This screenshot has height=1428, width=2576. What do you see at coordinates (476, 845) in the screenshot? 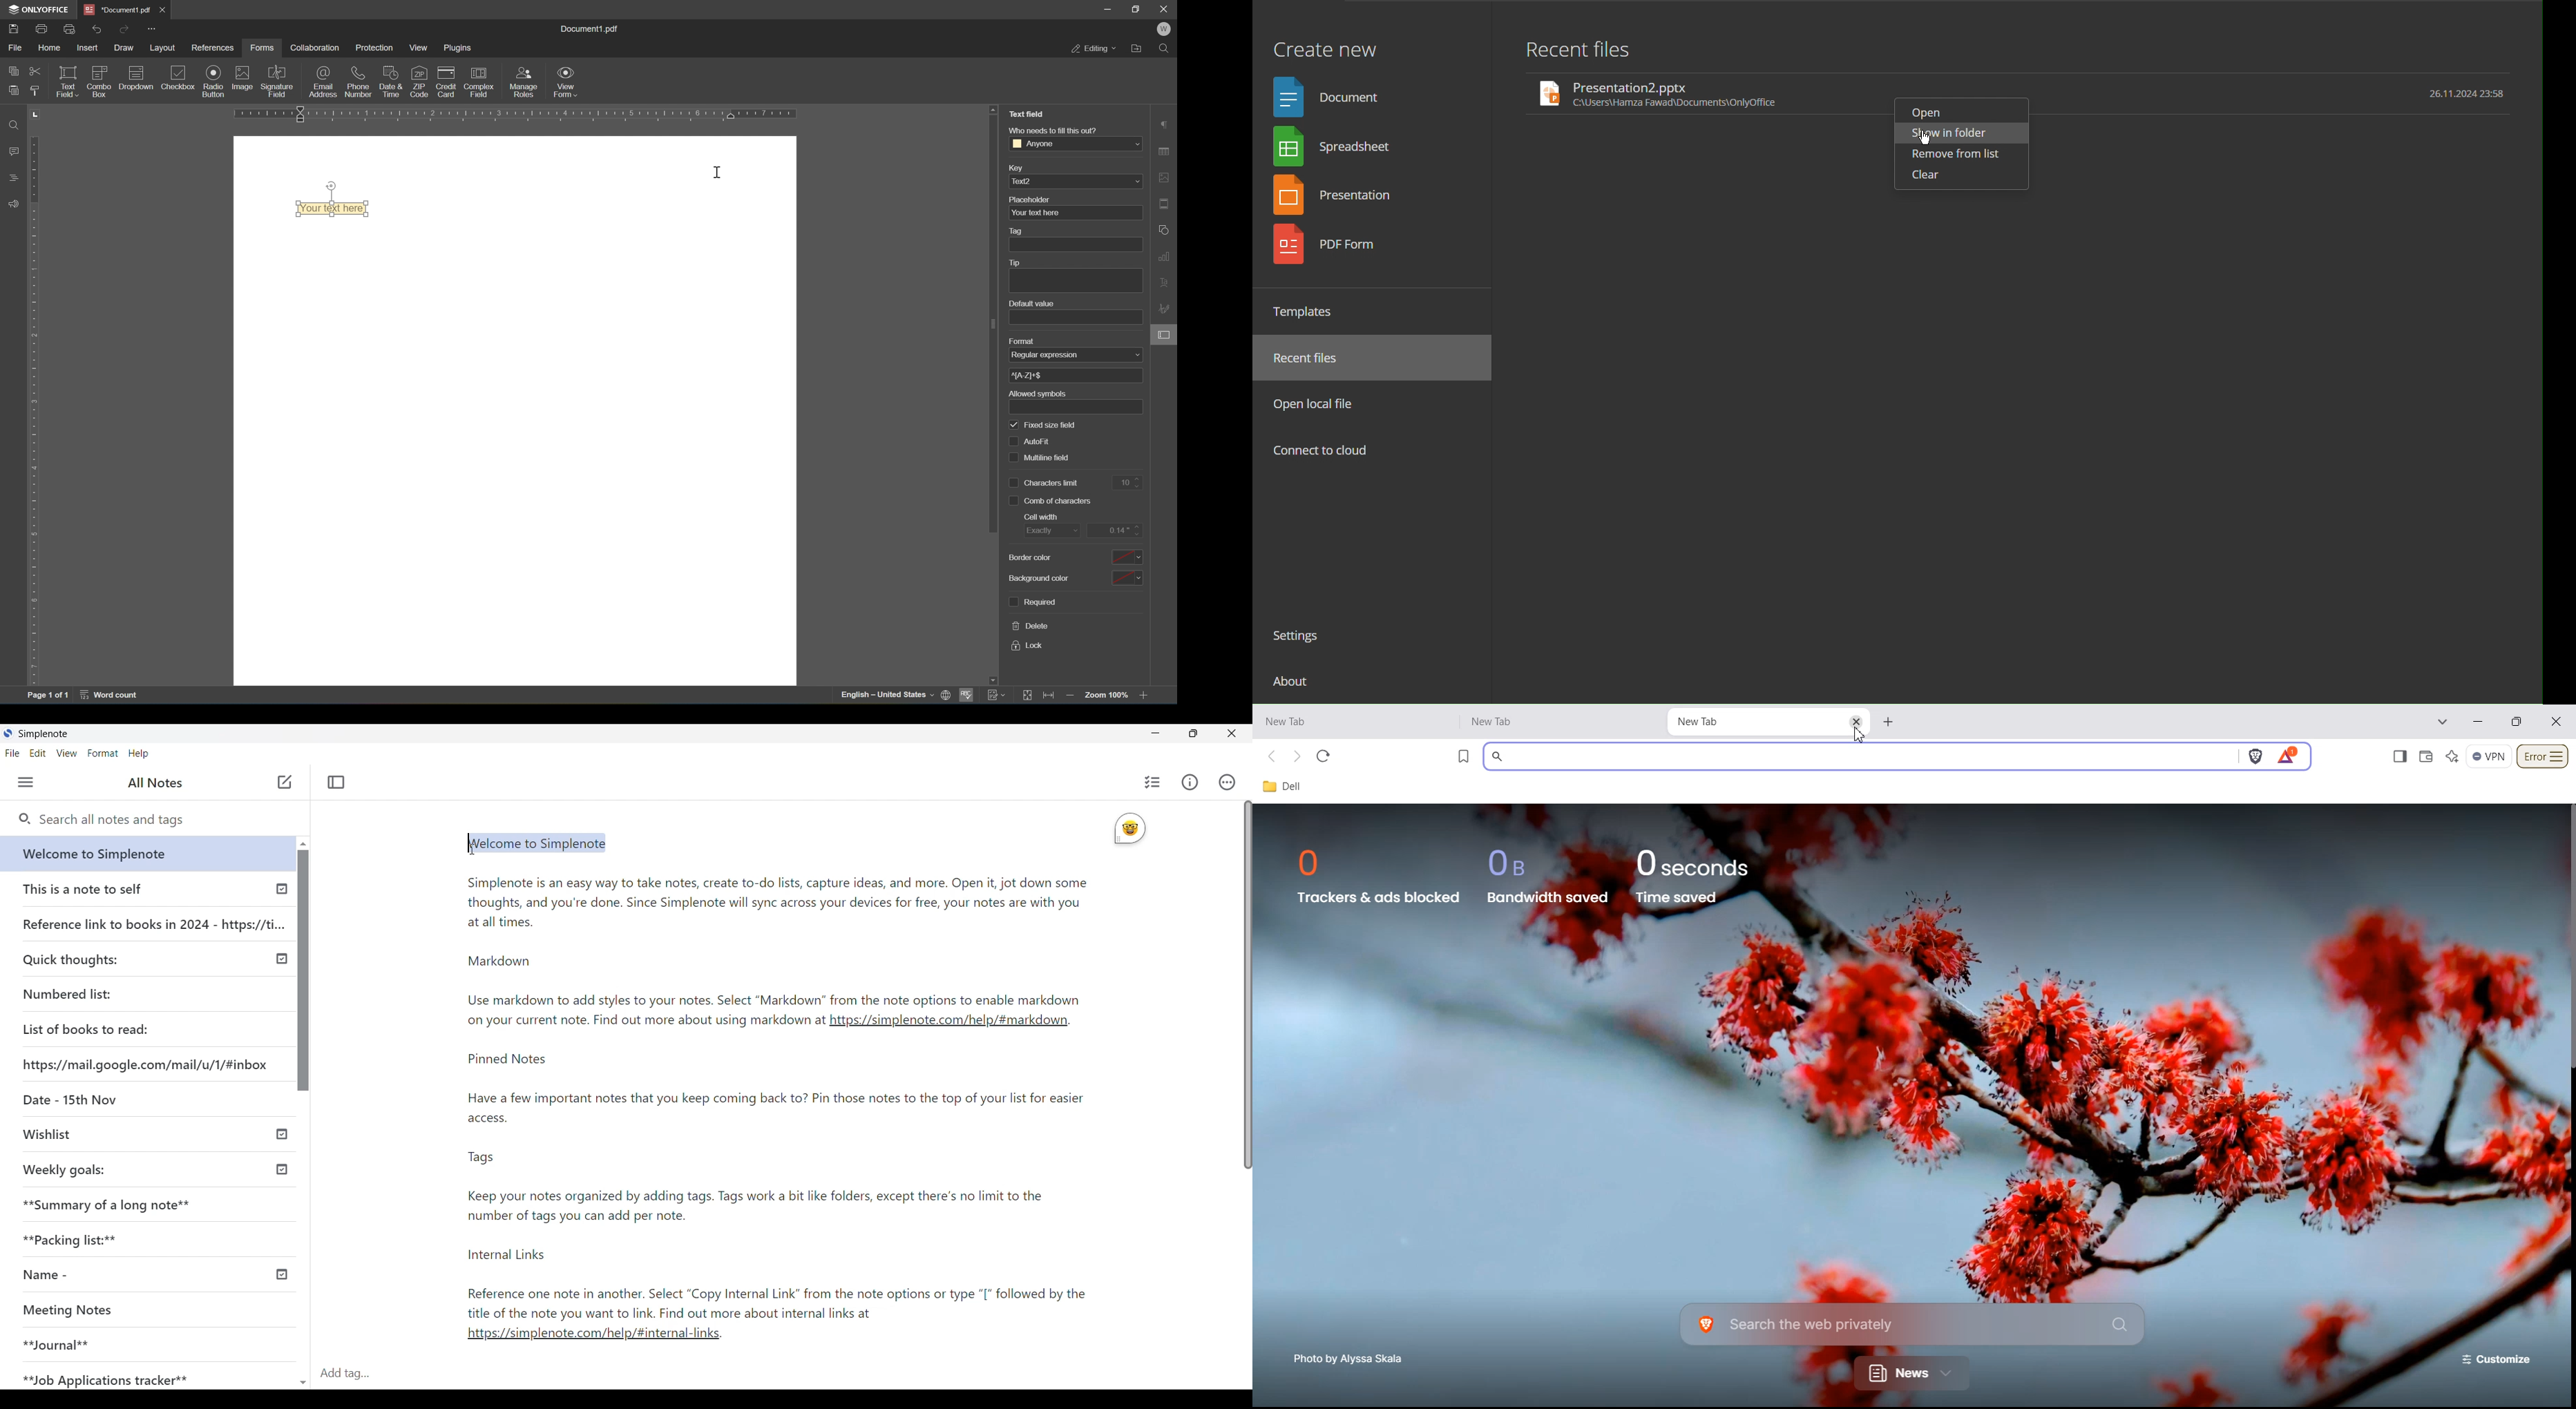
I see `Cursor position unchanged after selecting text` at bounding box center [476, 845].